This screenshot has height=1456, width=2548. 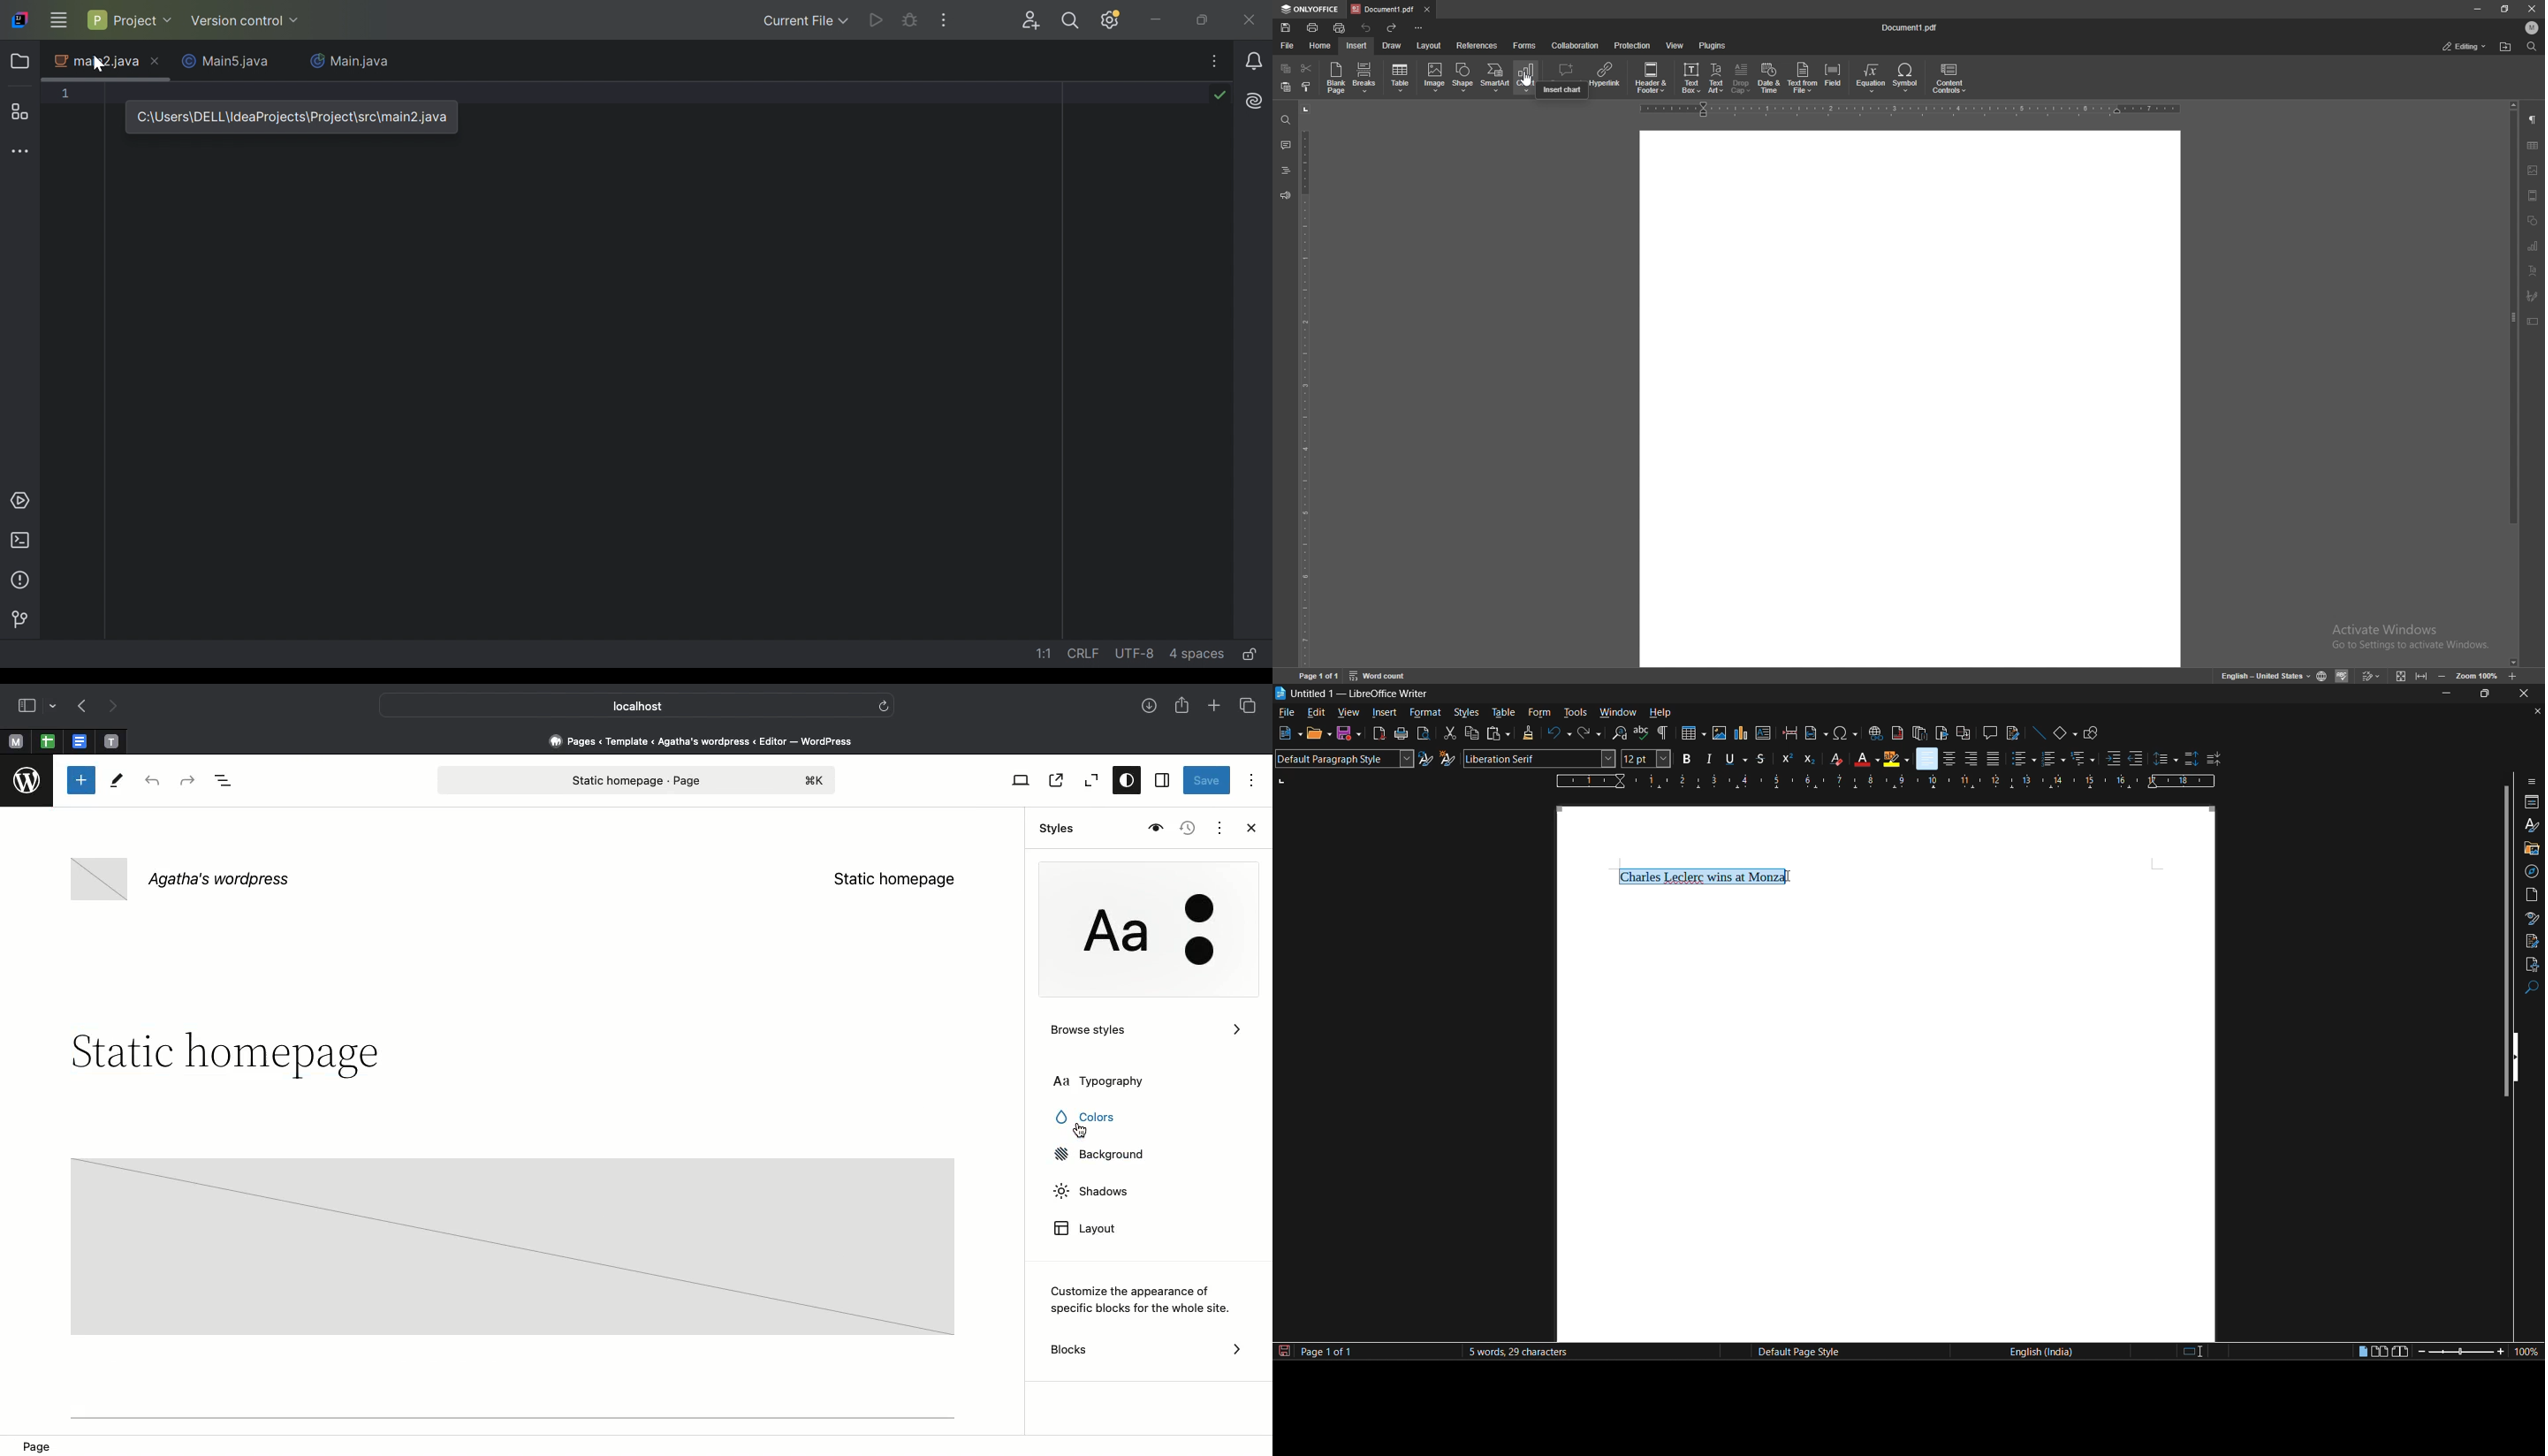 I want to click on set line spacing, so click(x=2167, y=757).